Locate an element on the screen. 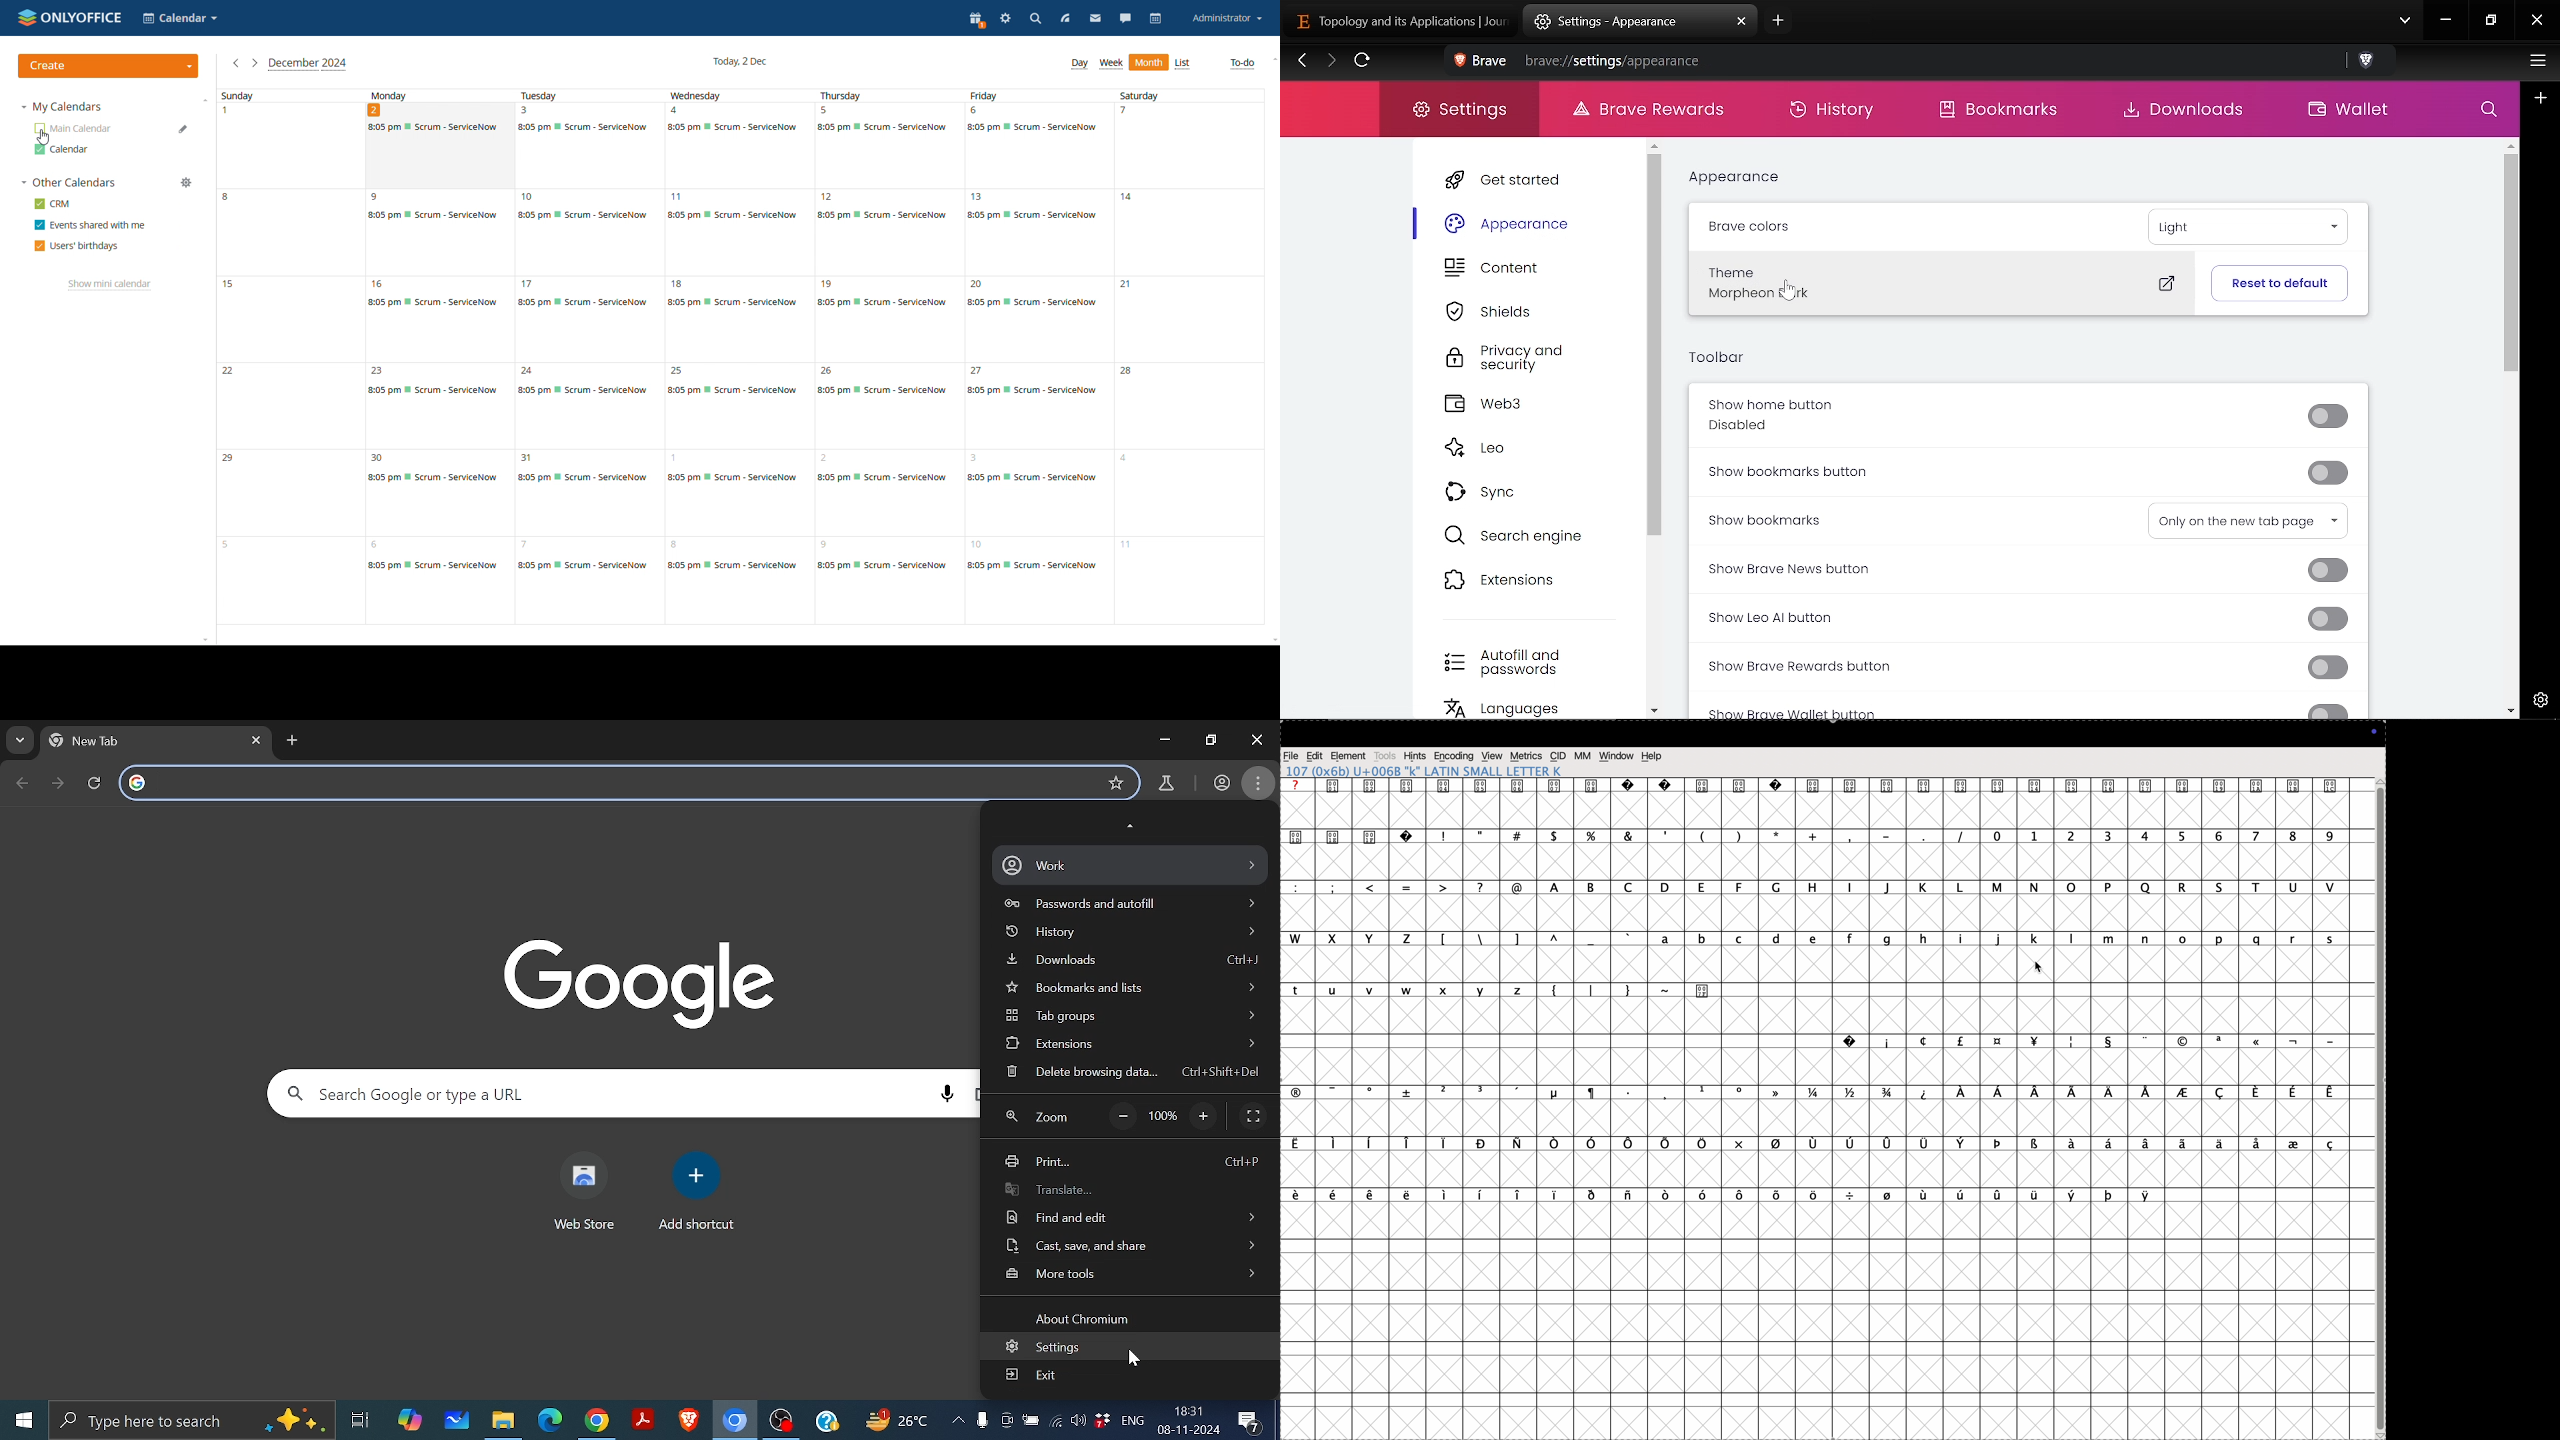  Go to previous page is located at coordinates (24, 783).